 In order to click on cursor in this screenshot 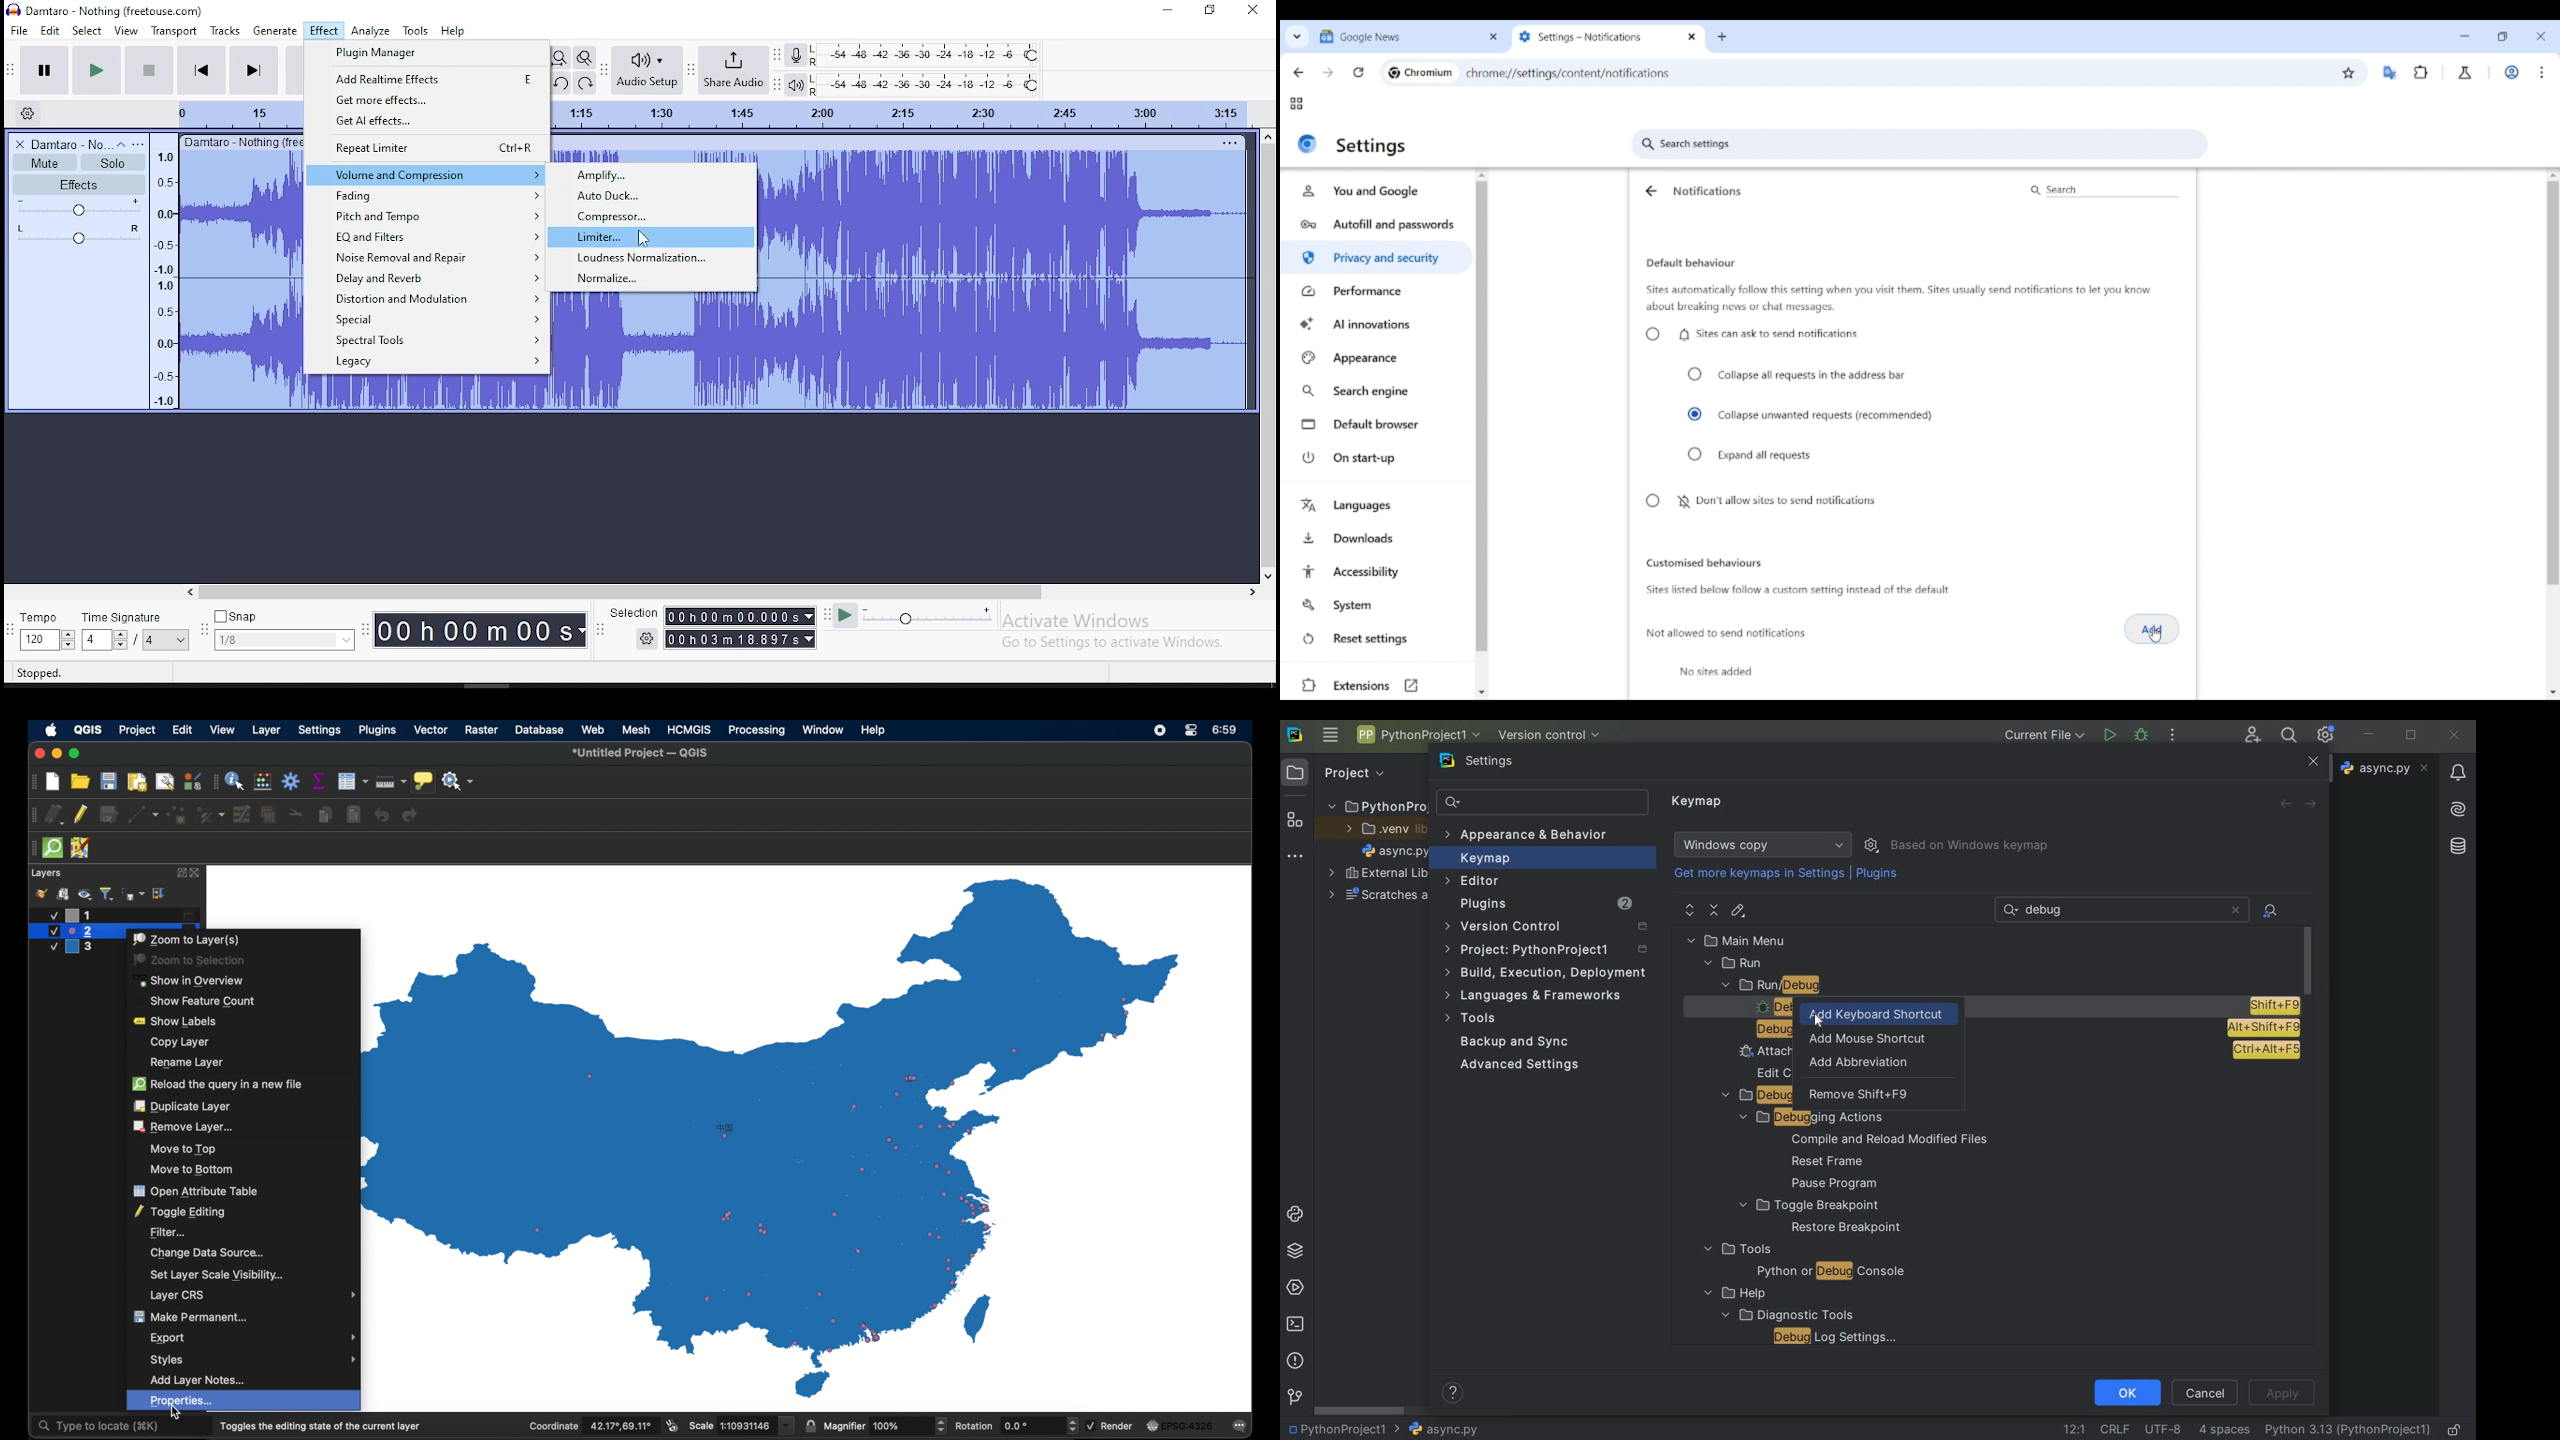, I will do `click(326, 45)`.